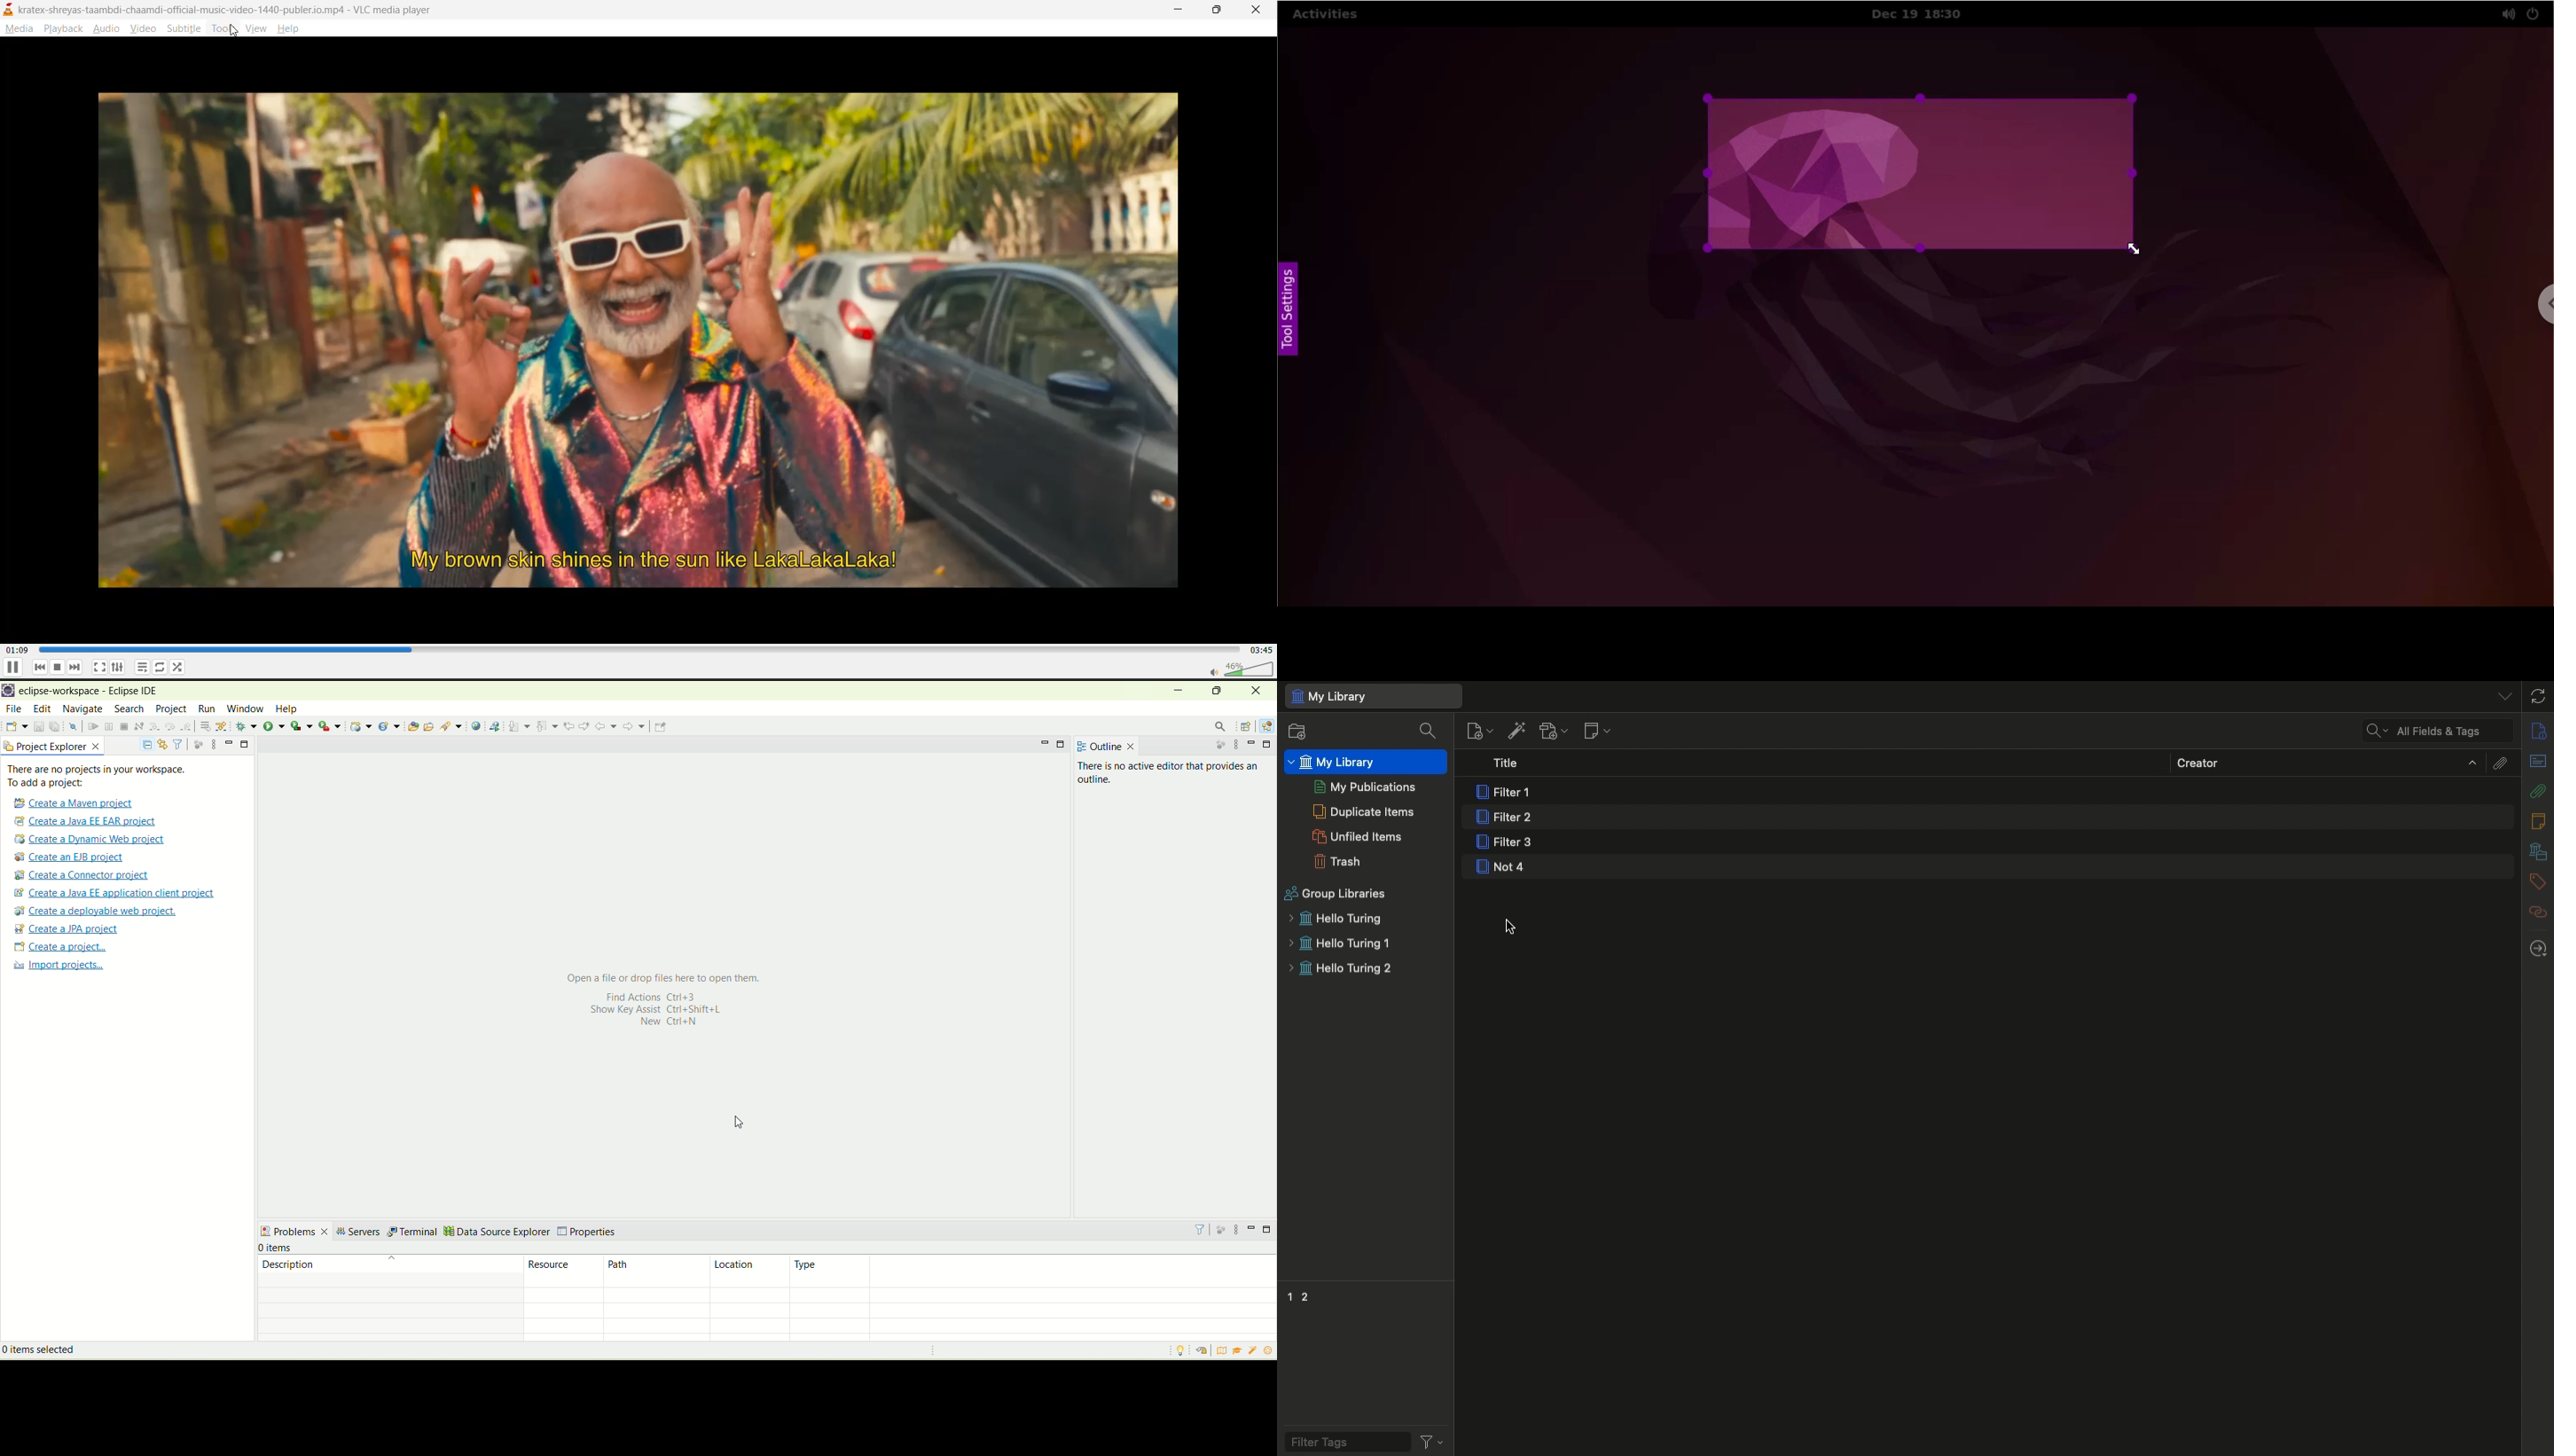 This screenshot has height=1456, width=2576. Describe the element at coordinates (110, 30) in the screenshot. I see `audio` at that location.